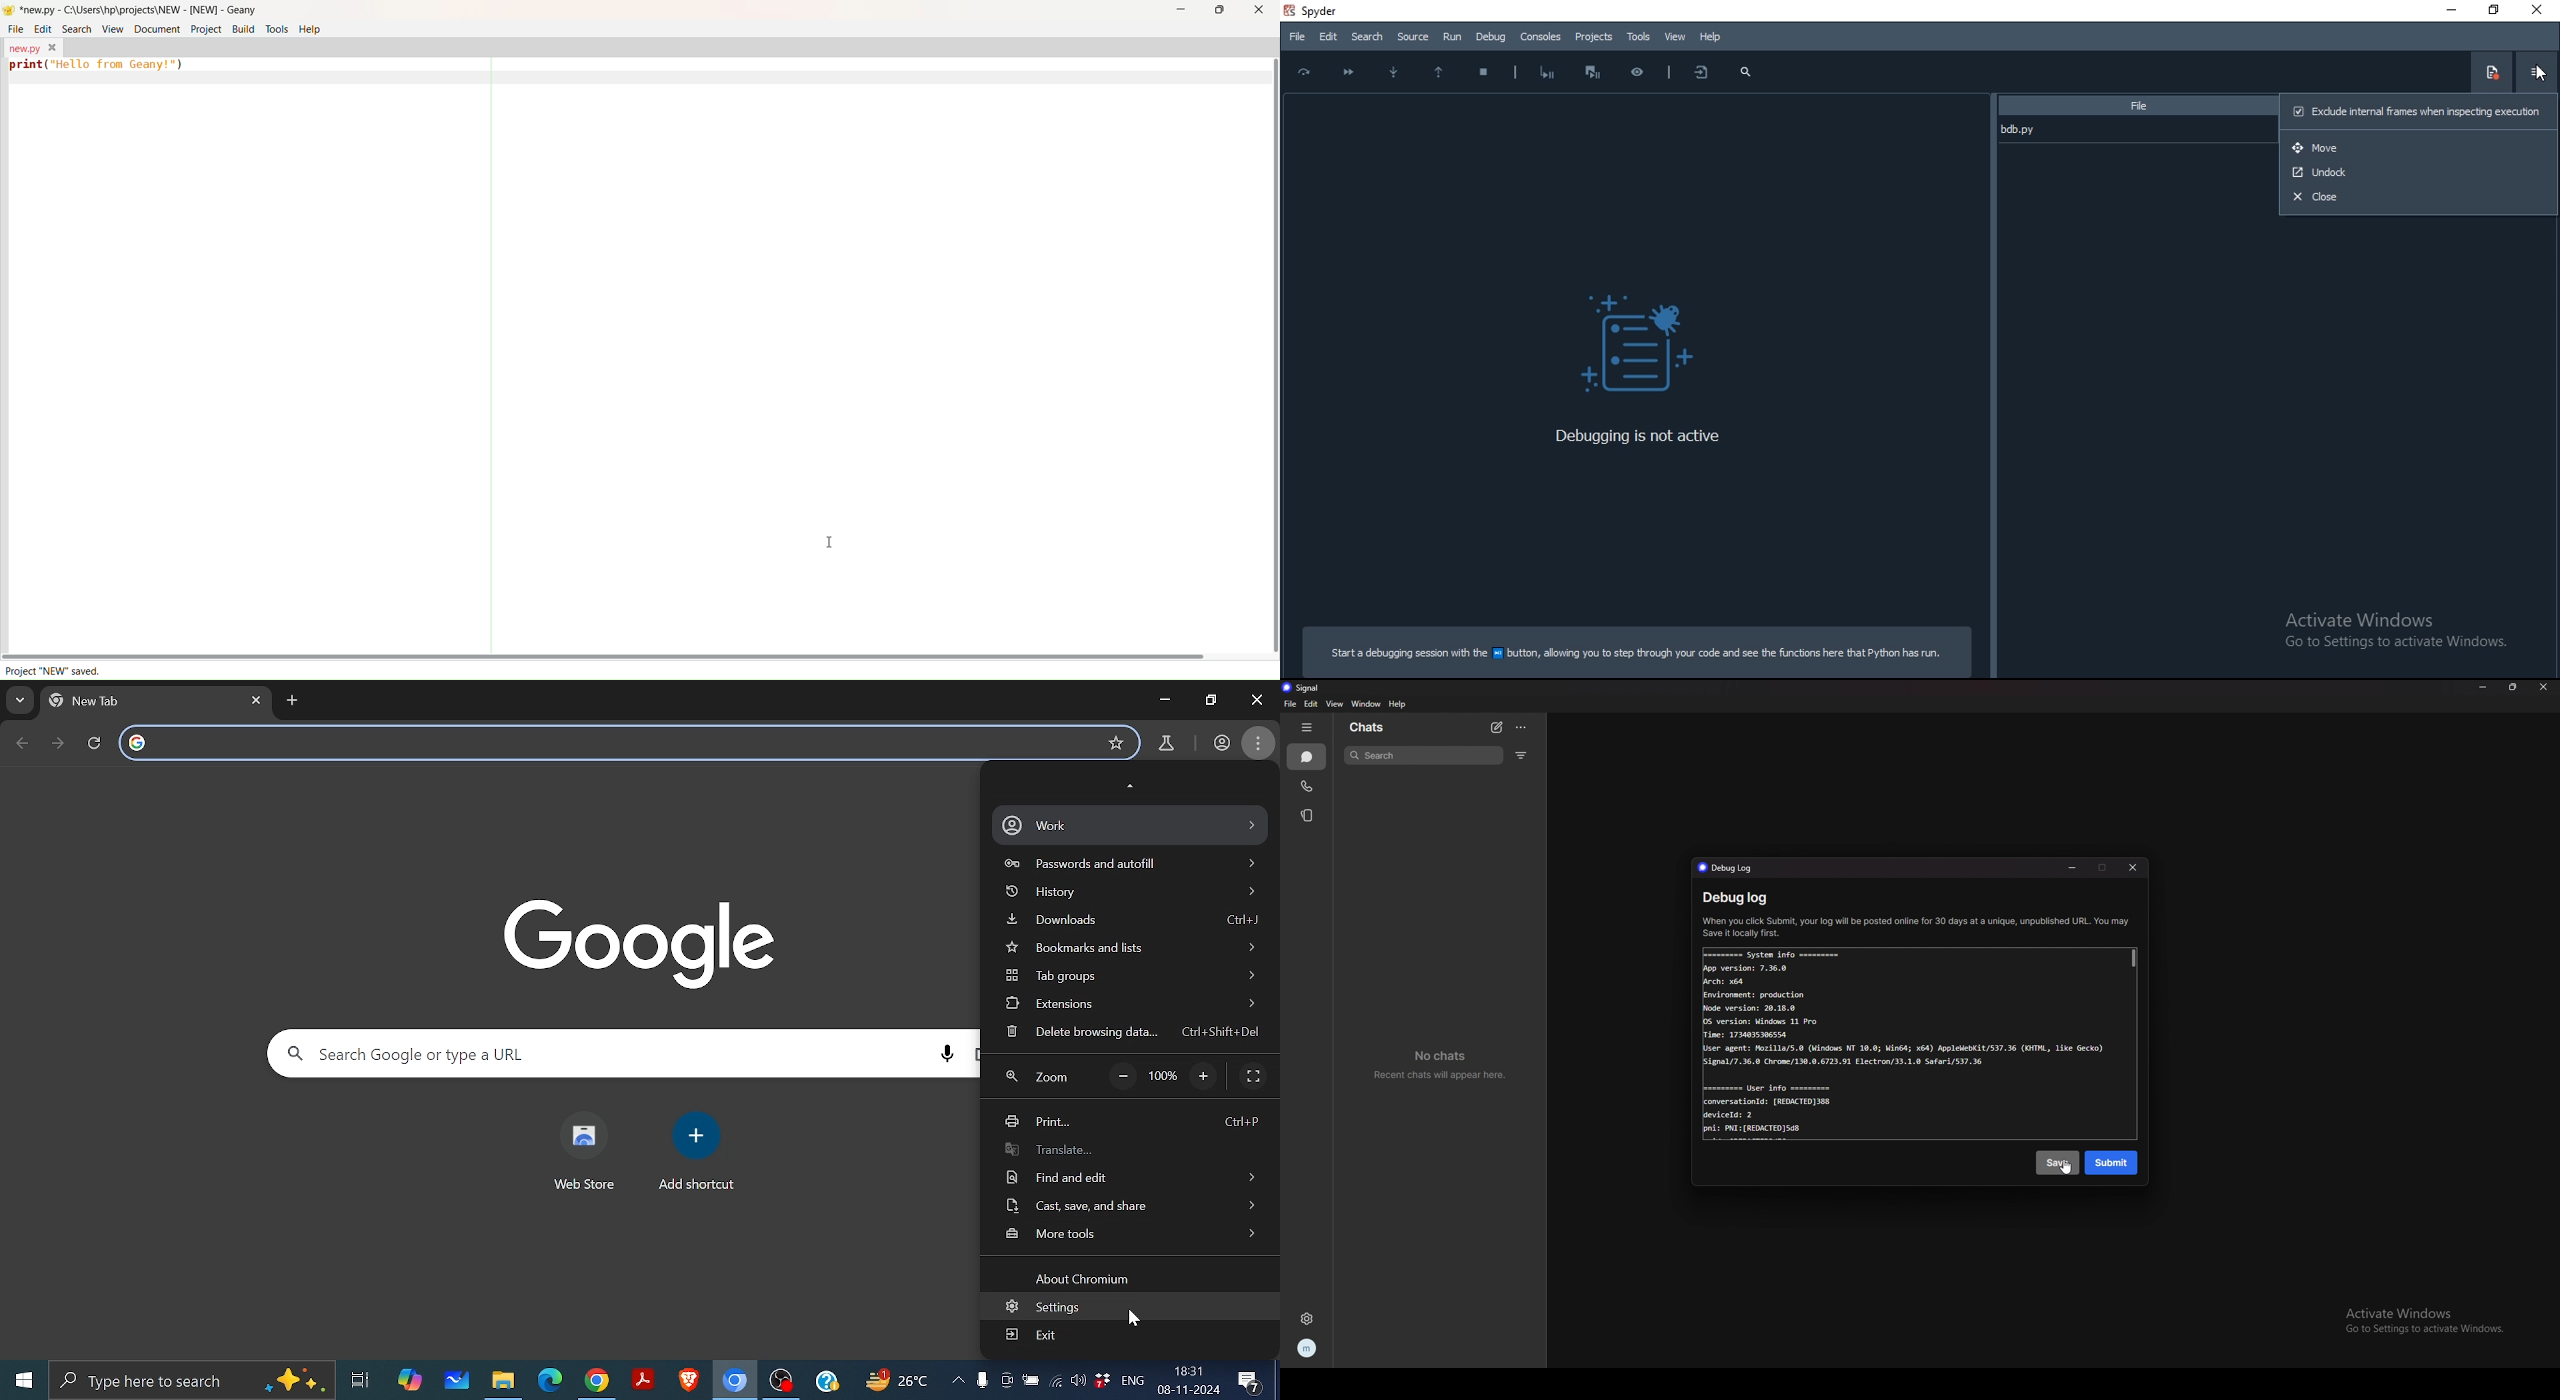 The width and height of the screenshot is (2576, 1400). What do you see at coordinates (1917, 927) in the screenshot?
I see `When you click Submit, your log will be posted online for 30 days at a unique, unpublished URL. You may
‘Save it locally first.` at bounding box center [1917, 927].